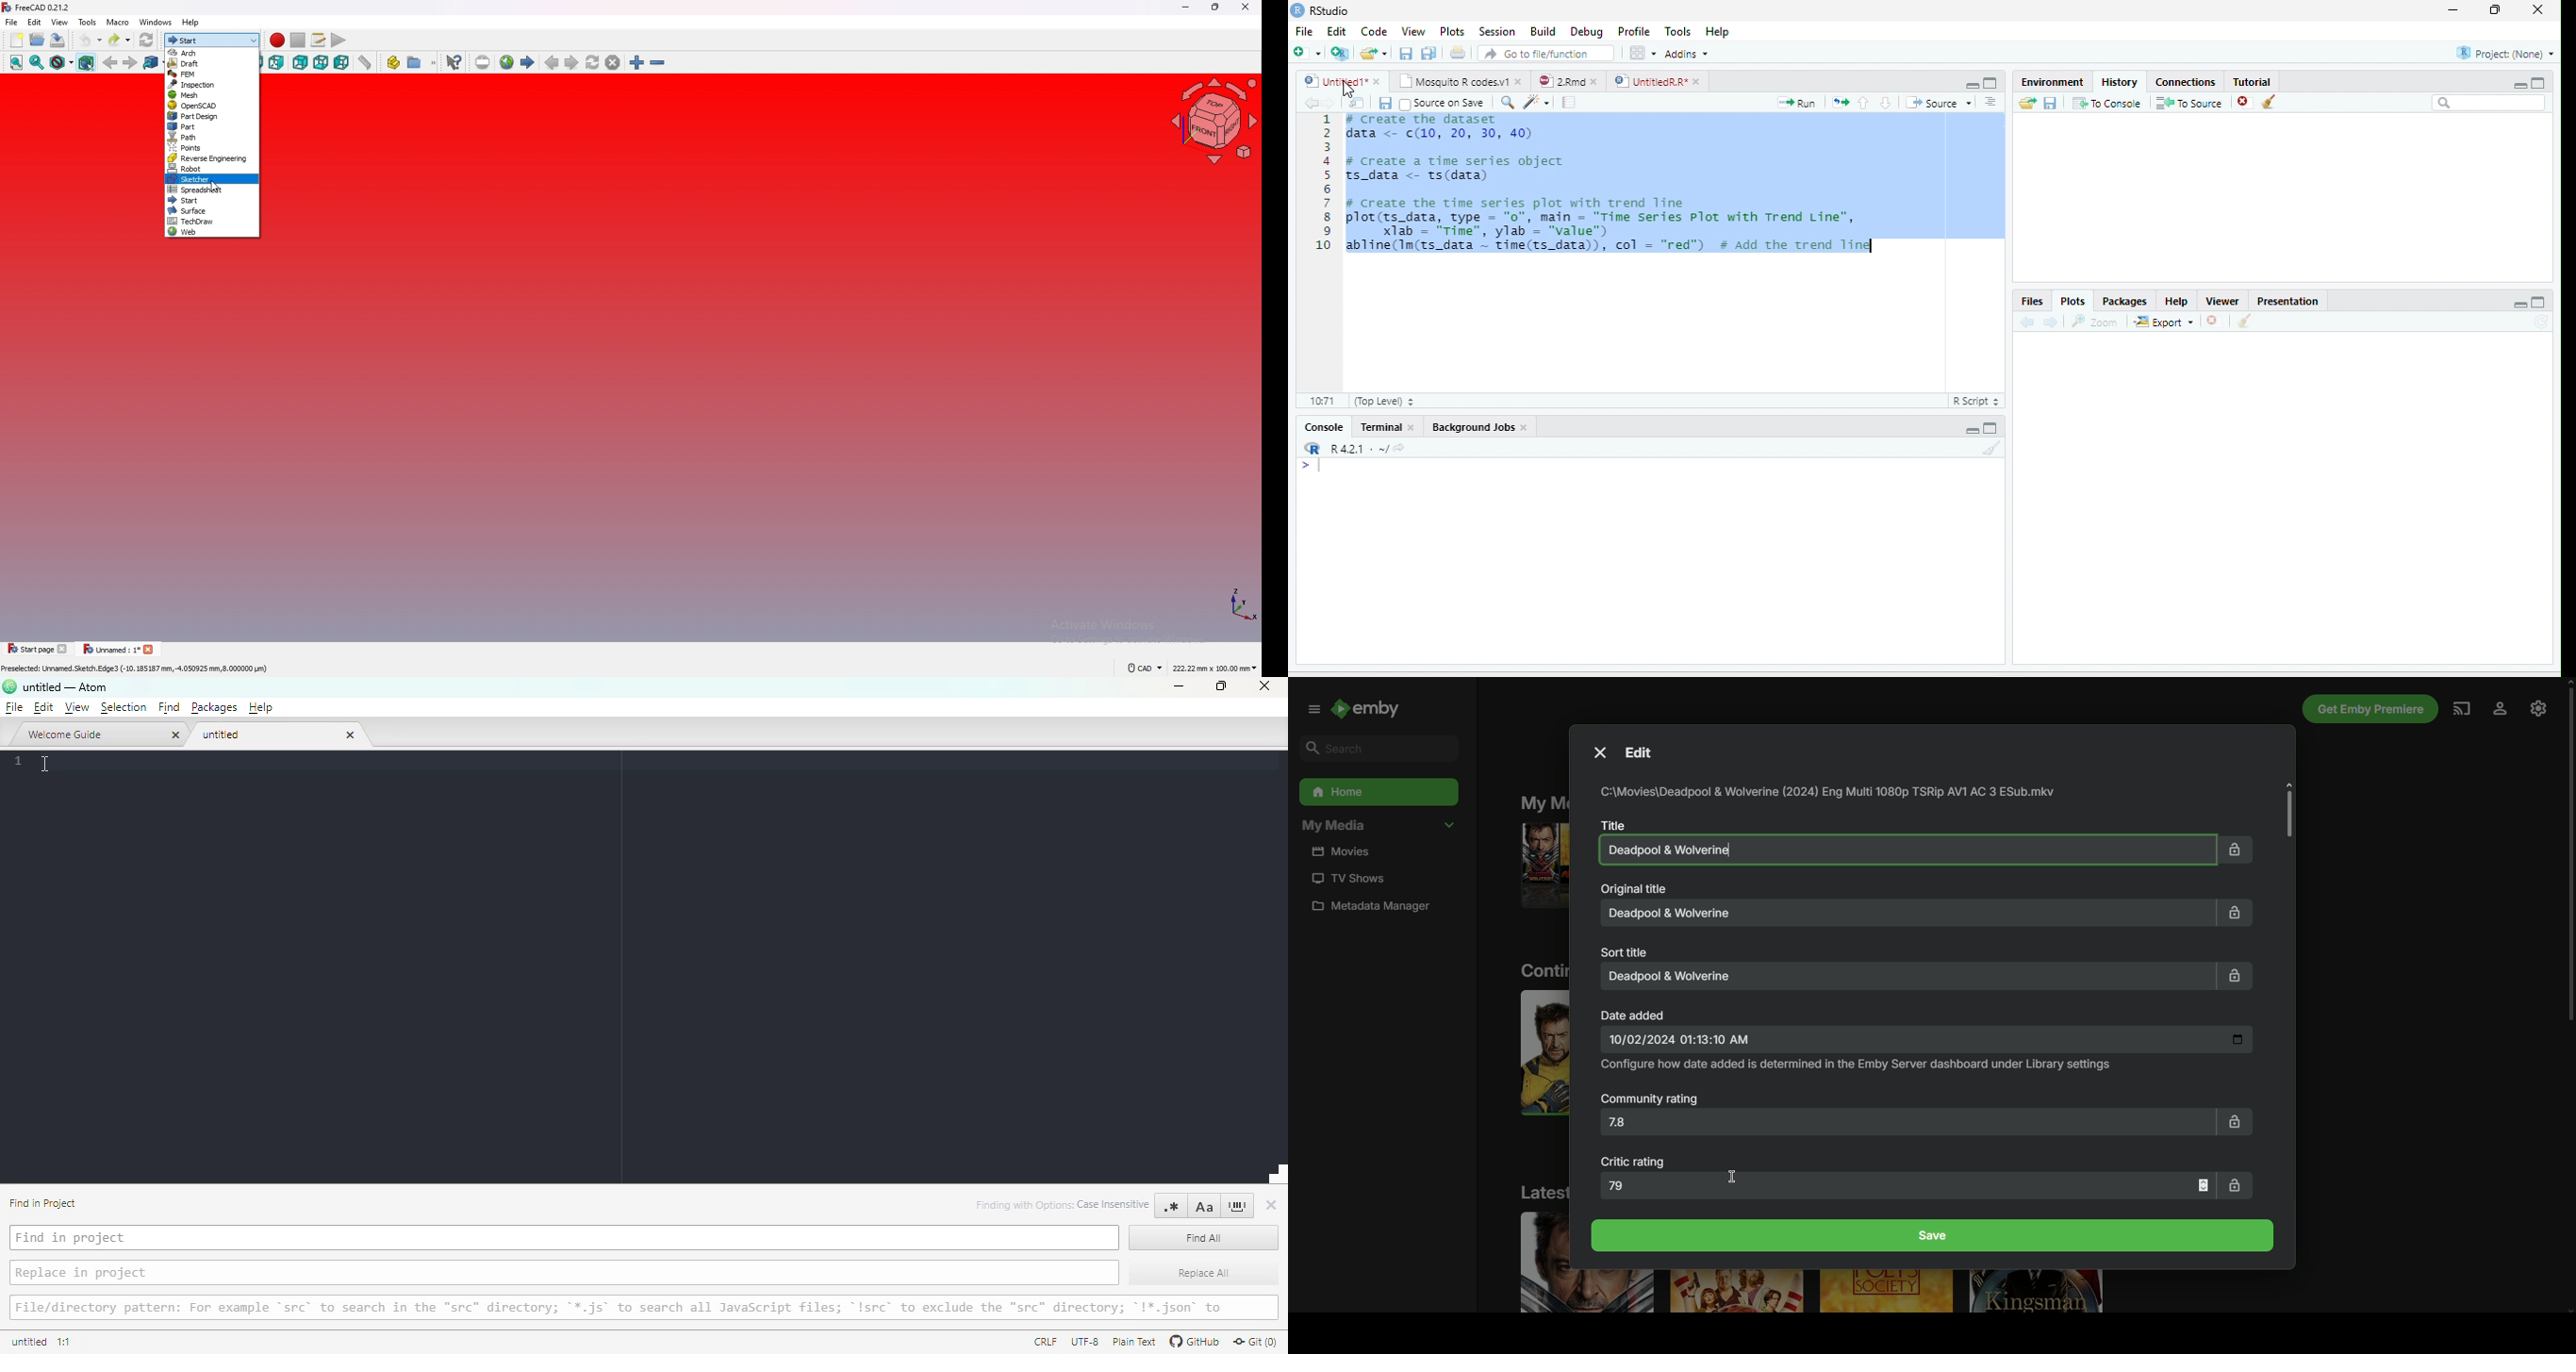 The height and width of the screenshot is (1372, 2576). Describe the element at coordinates (1991, 102) in the screenshot. I see `Show document outline` at that location.